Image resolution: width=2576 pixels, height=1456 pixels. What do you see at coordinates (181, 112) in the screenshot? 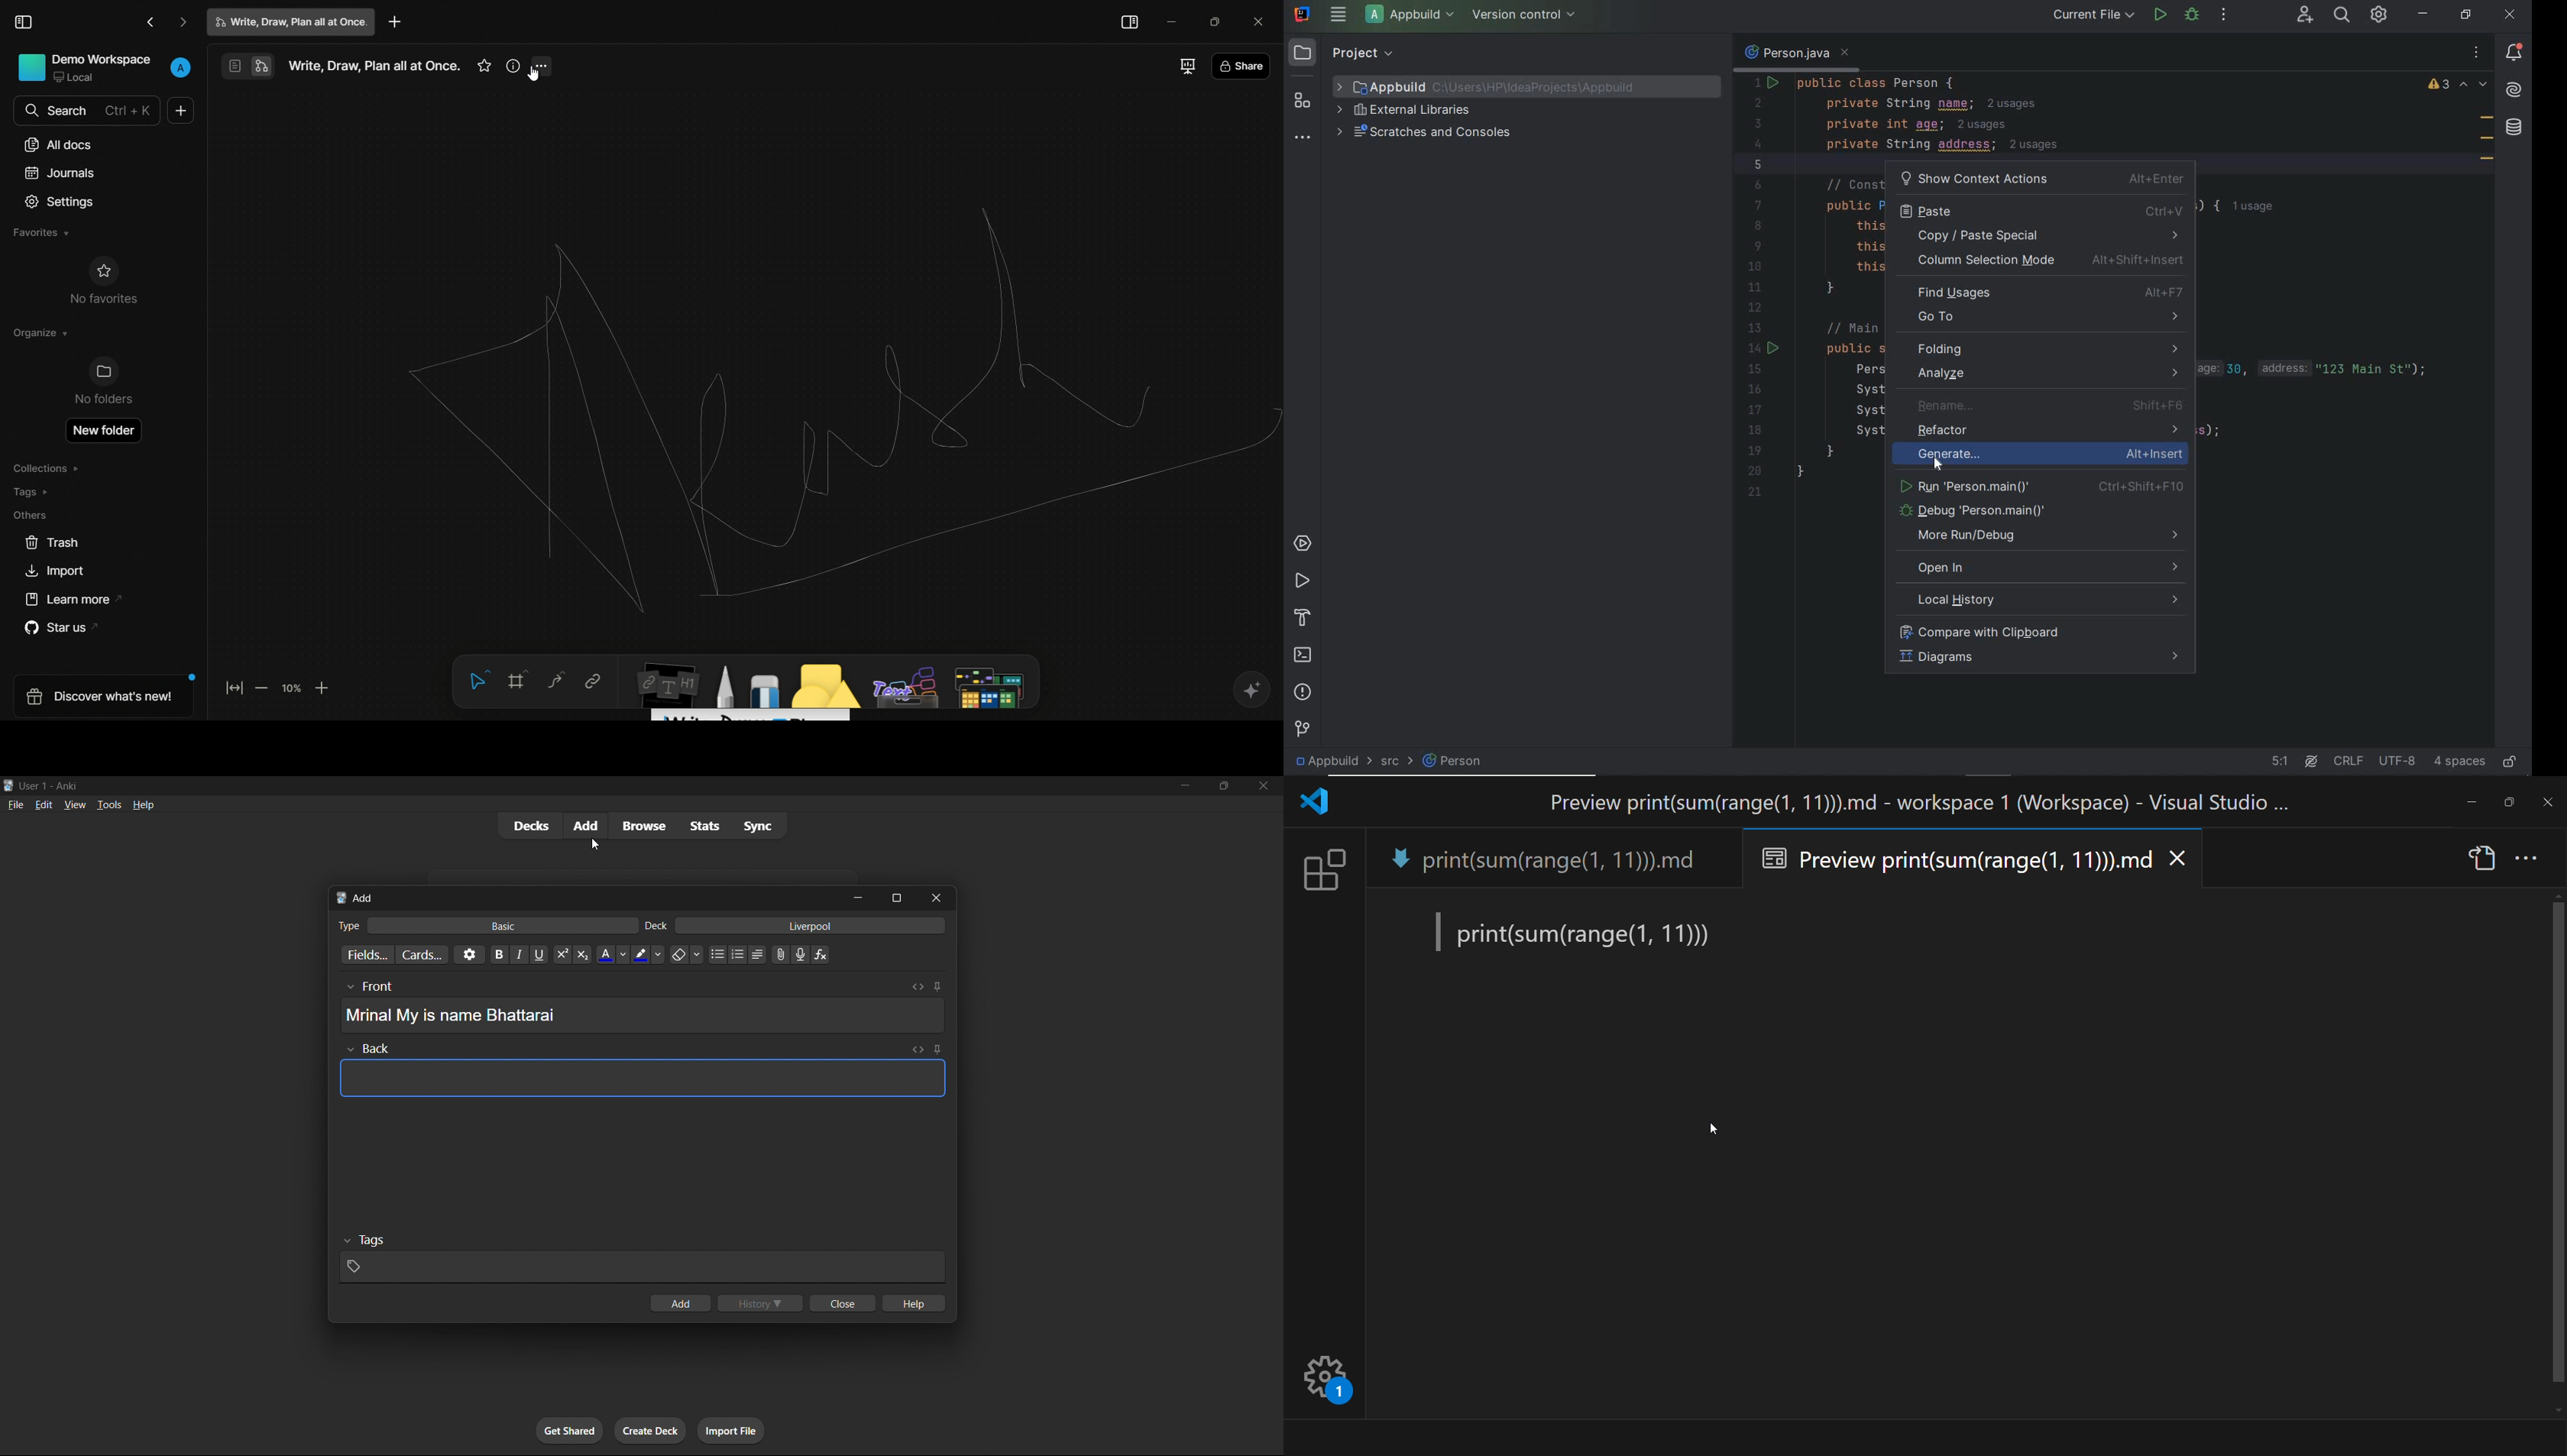
I see `new document` at bounding box center [181, 112].